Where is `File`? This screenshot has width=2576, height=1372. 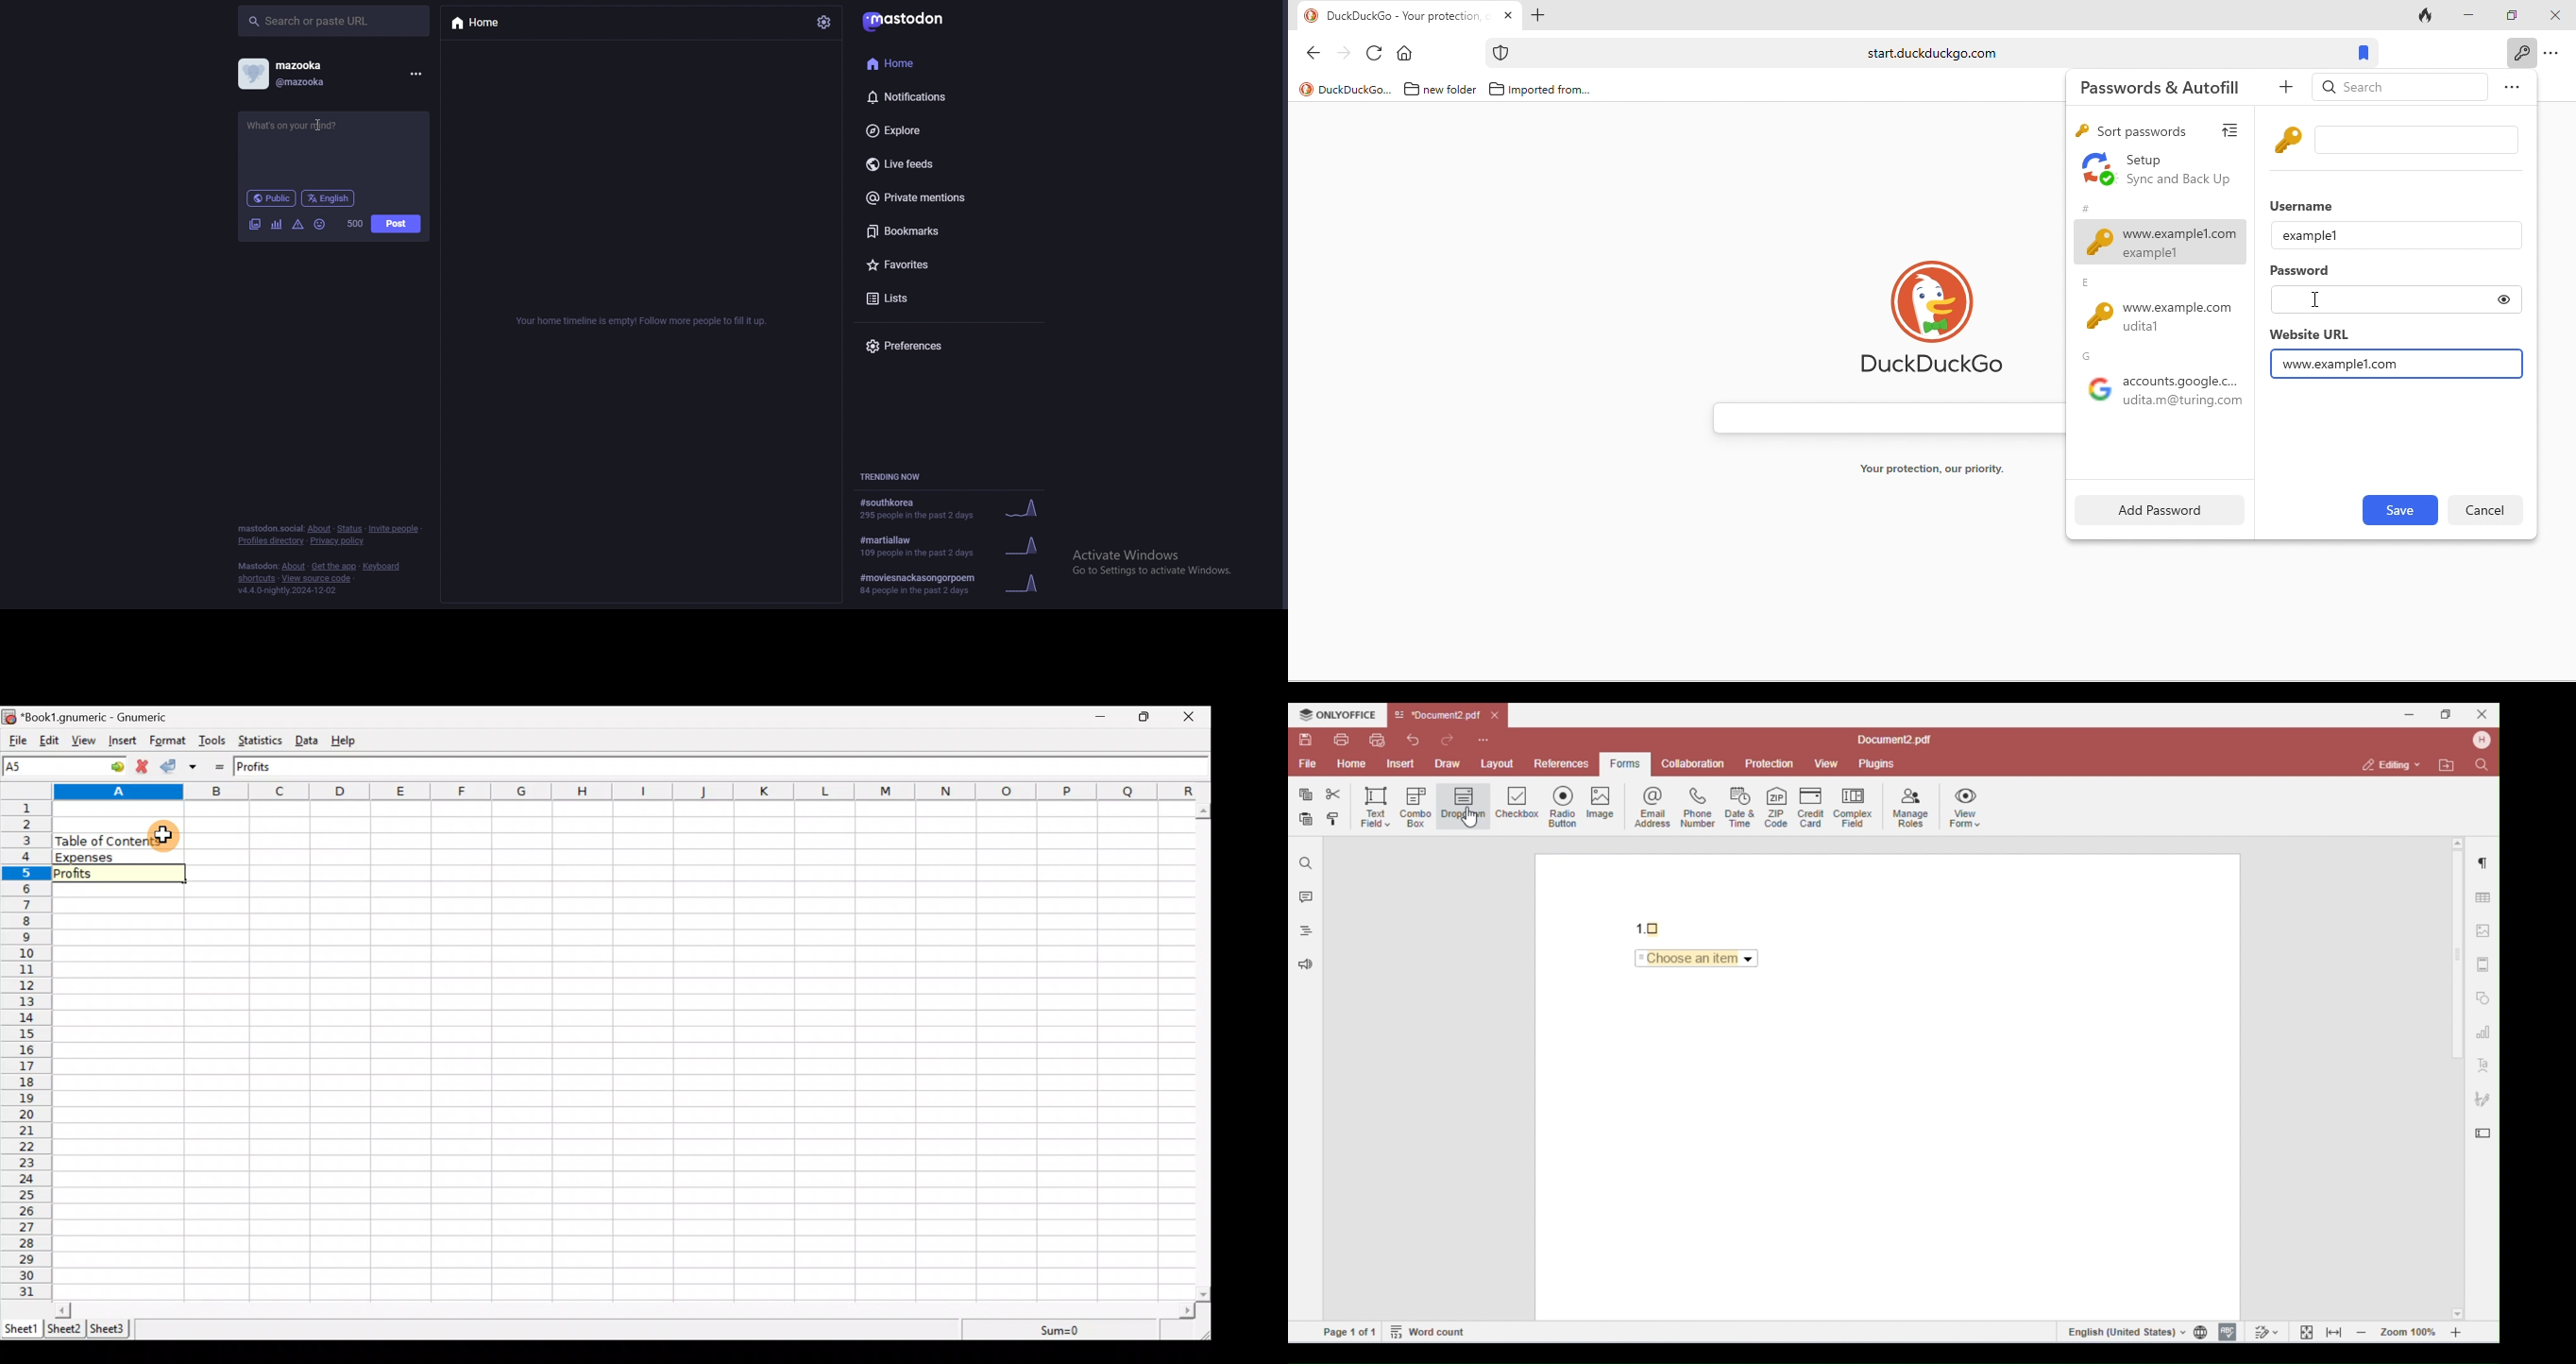
File is located at coordinates (16, 741).